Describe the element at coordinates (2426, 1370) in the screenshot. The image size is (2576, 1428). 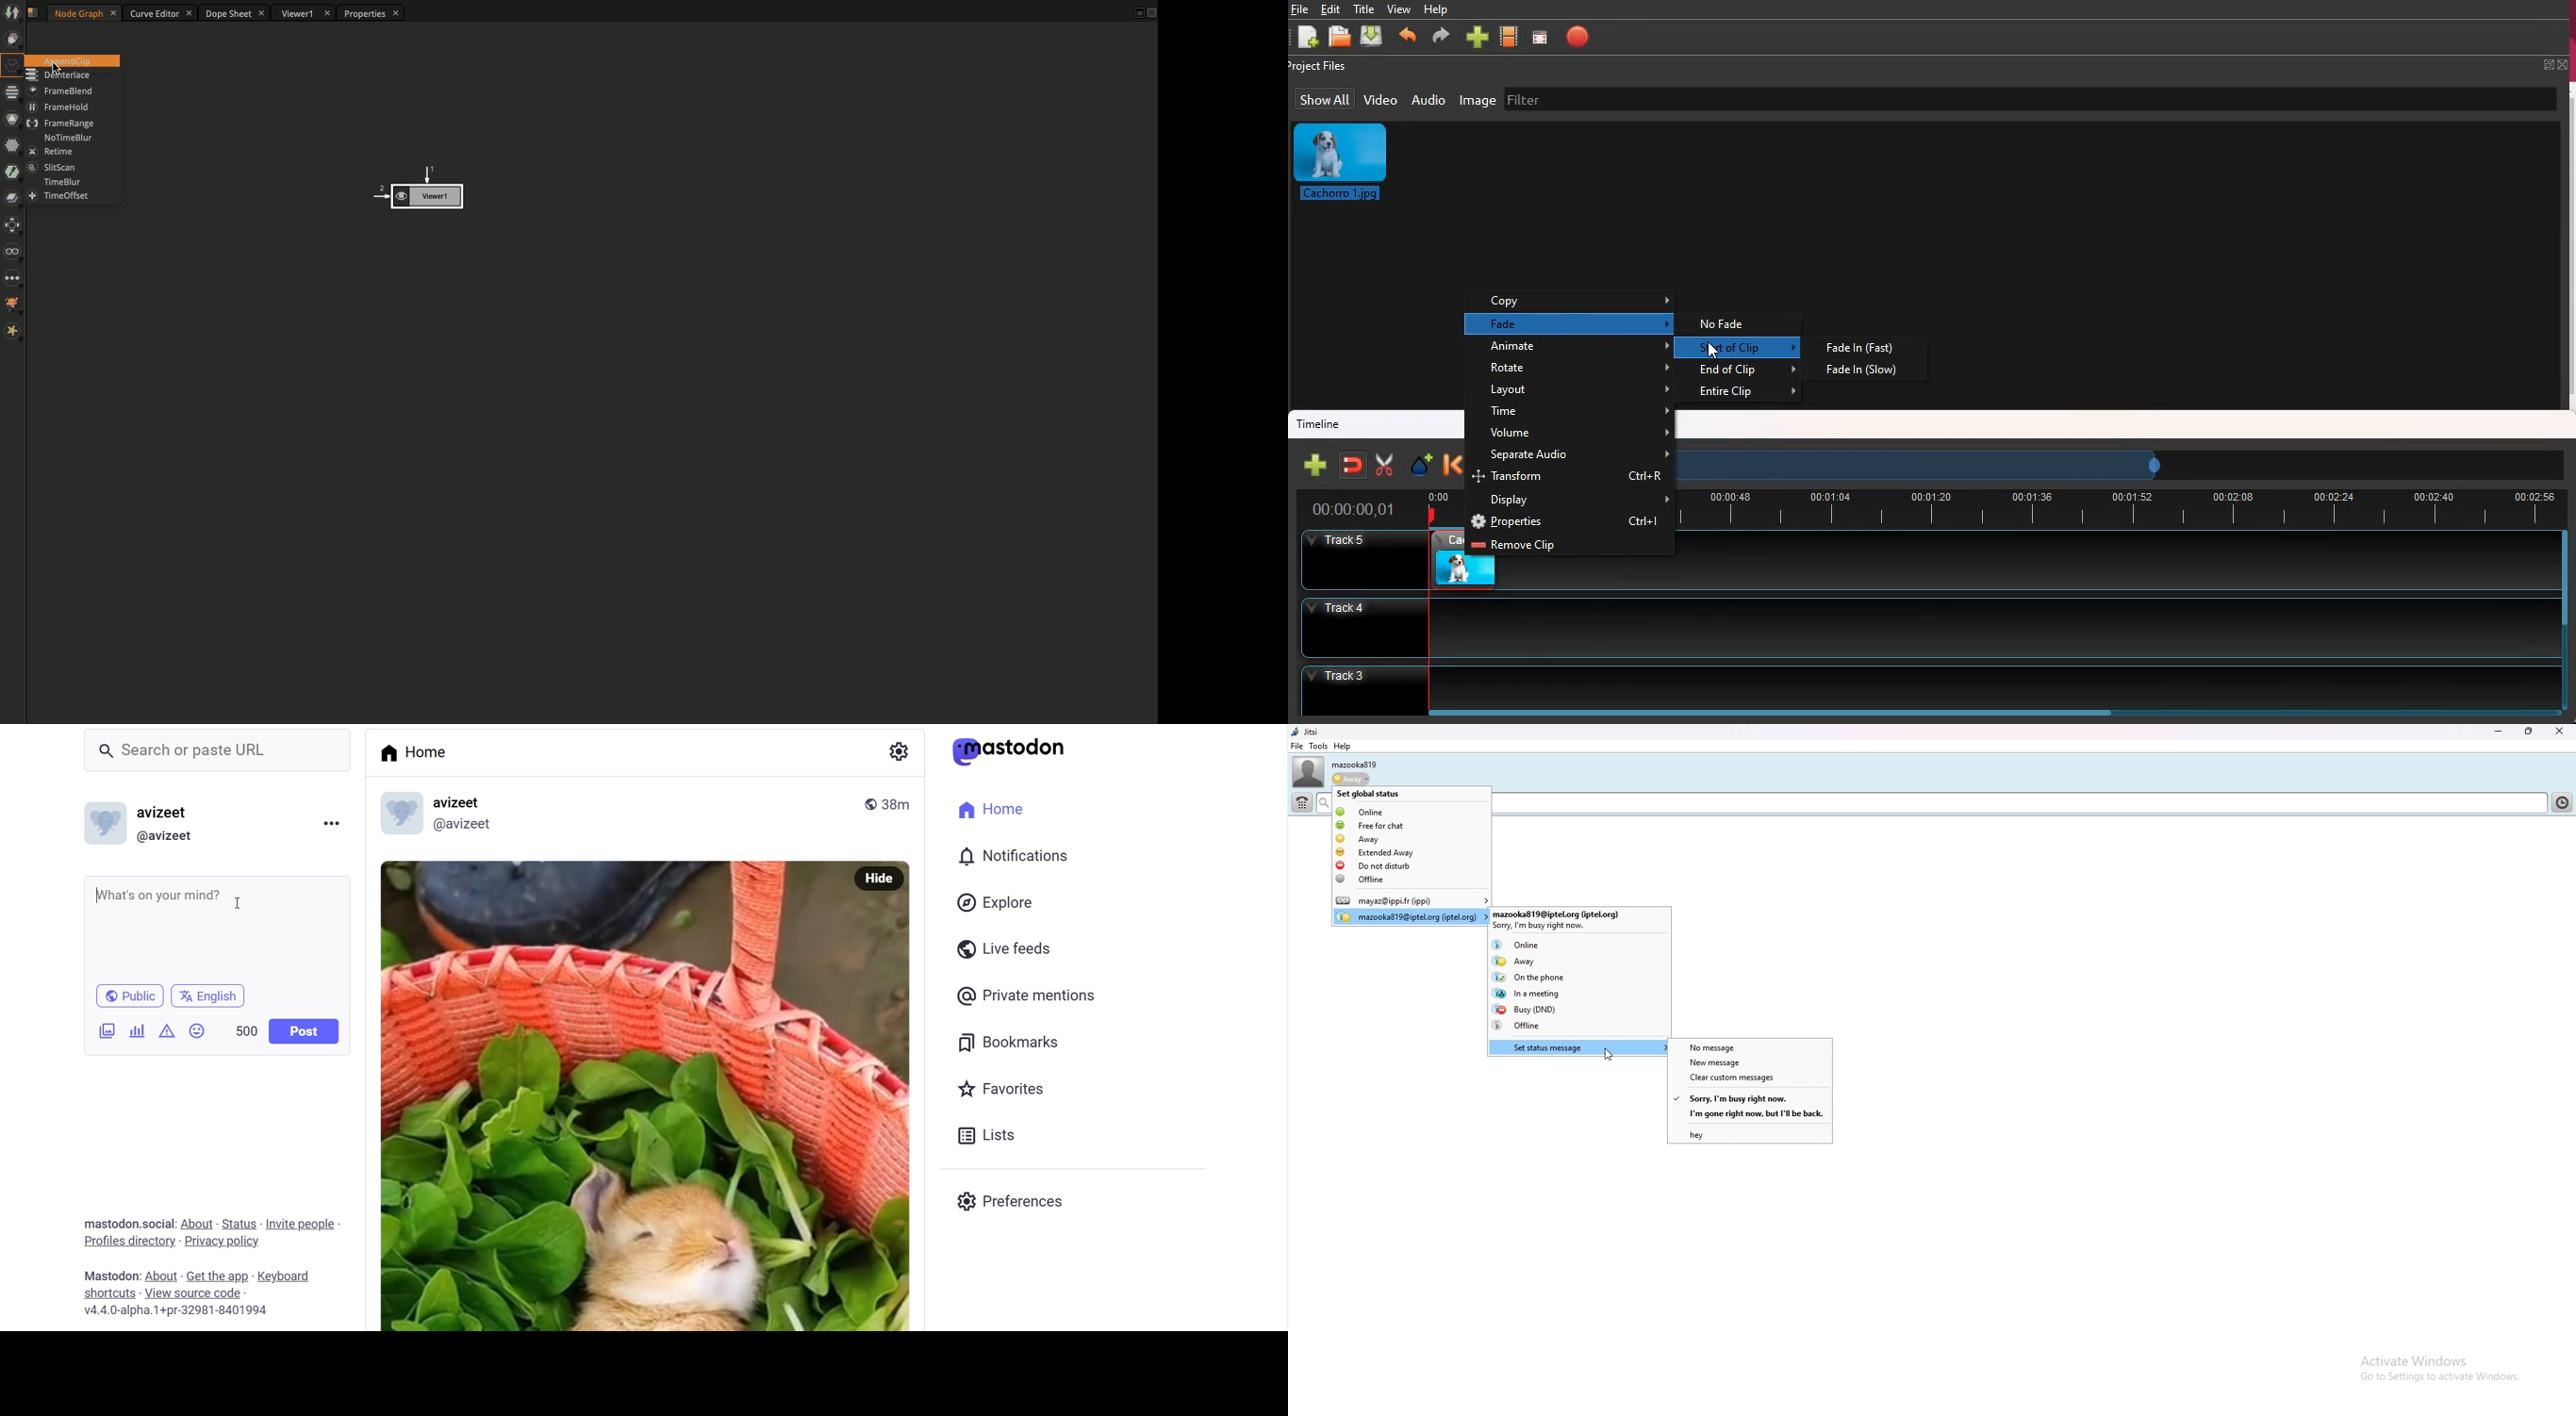
I see `active windows go to settings to achieve windows` at that location.